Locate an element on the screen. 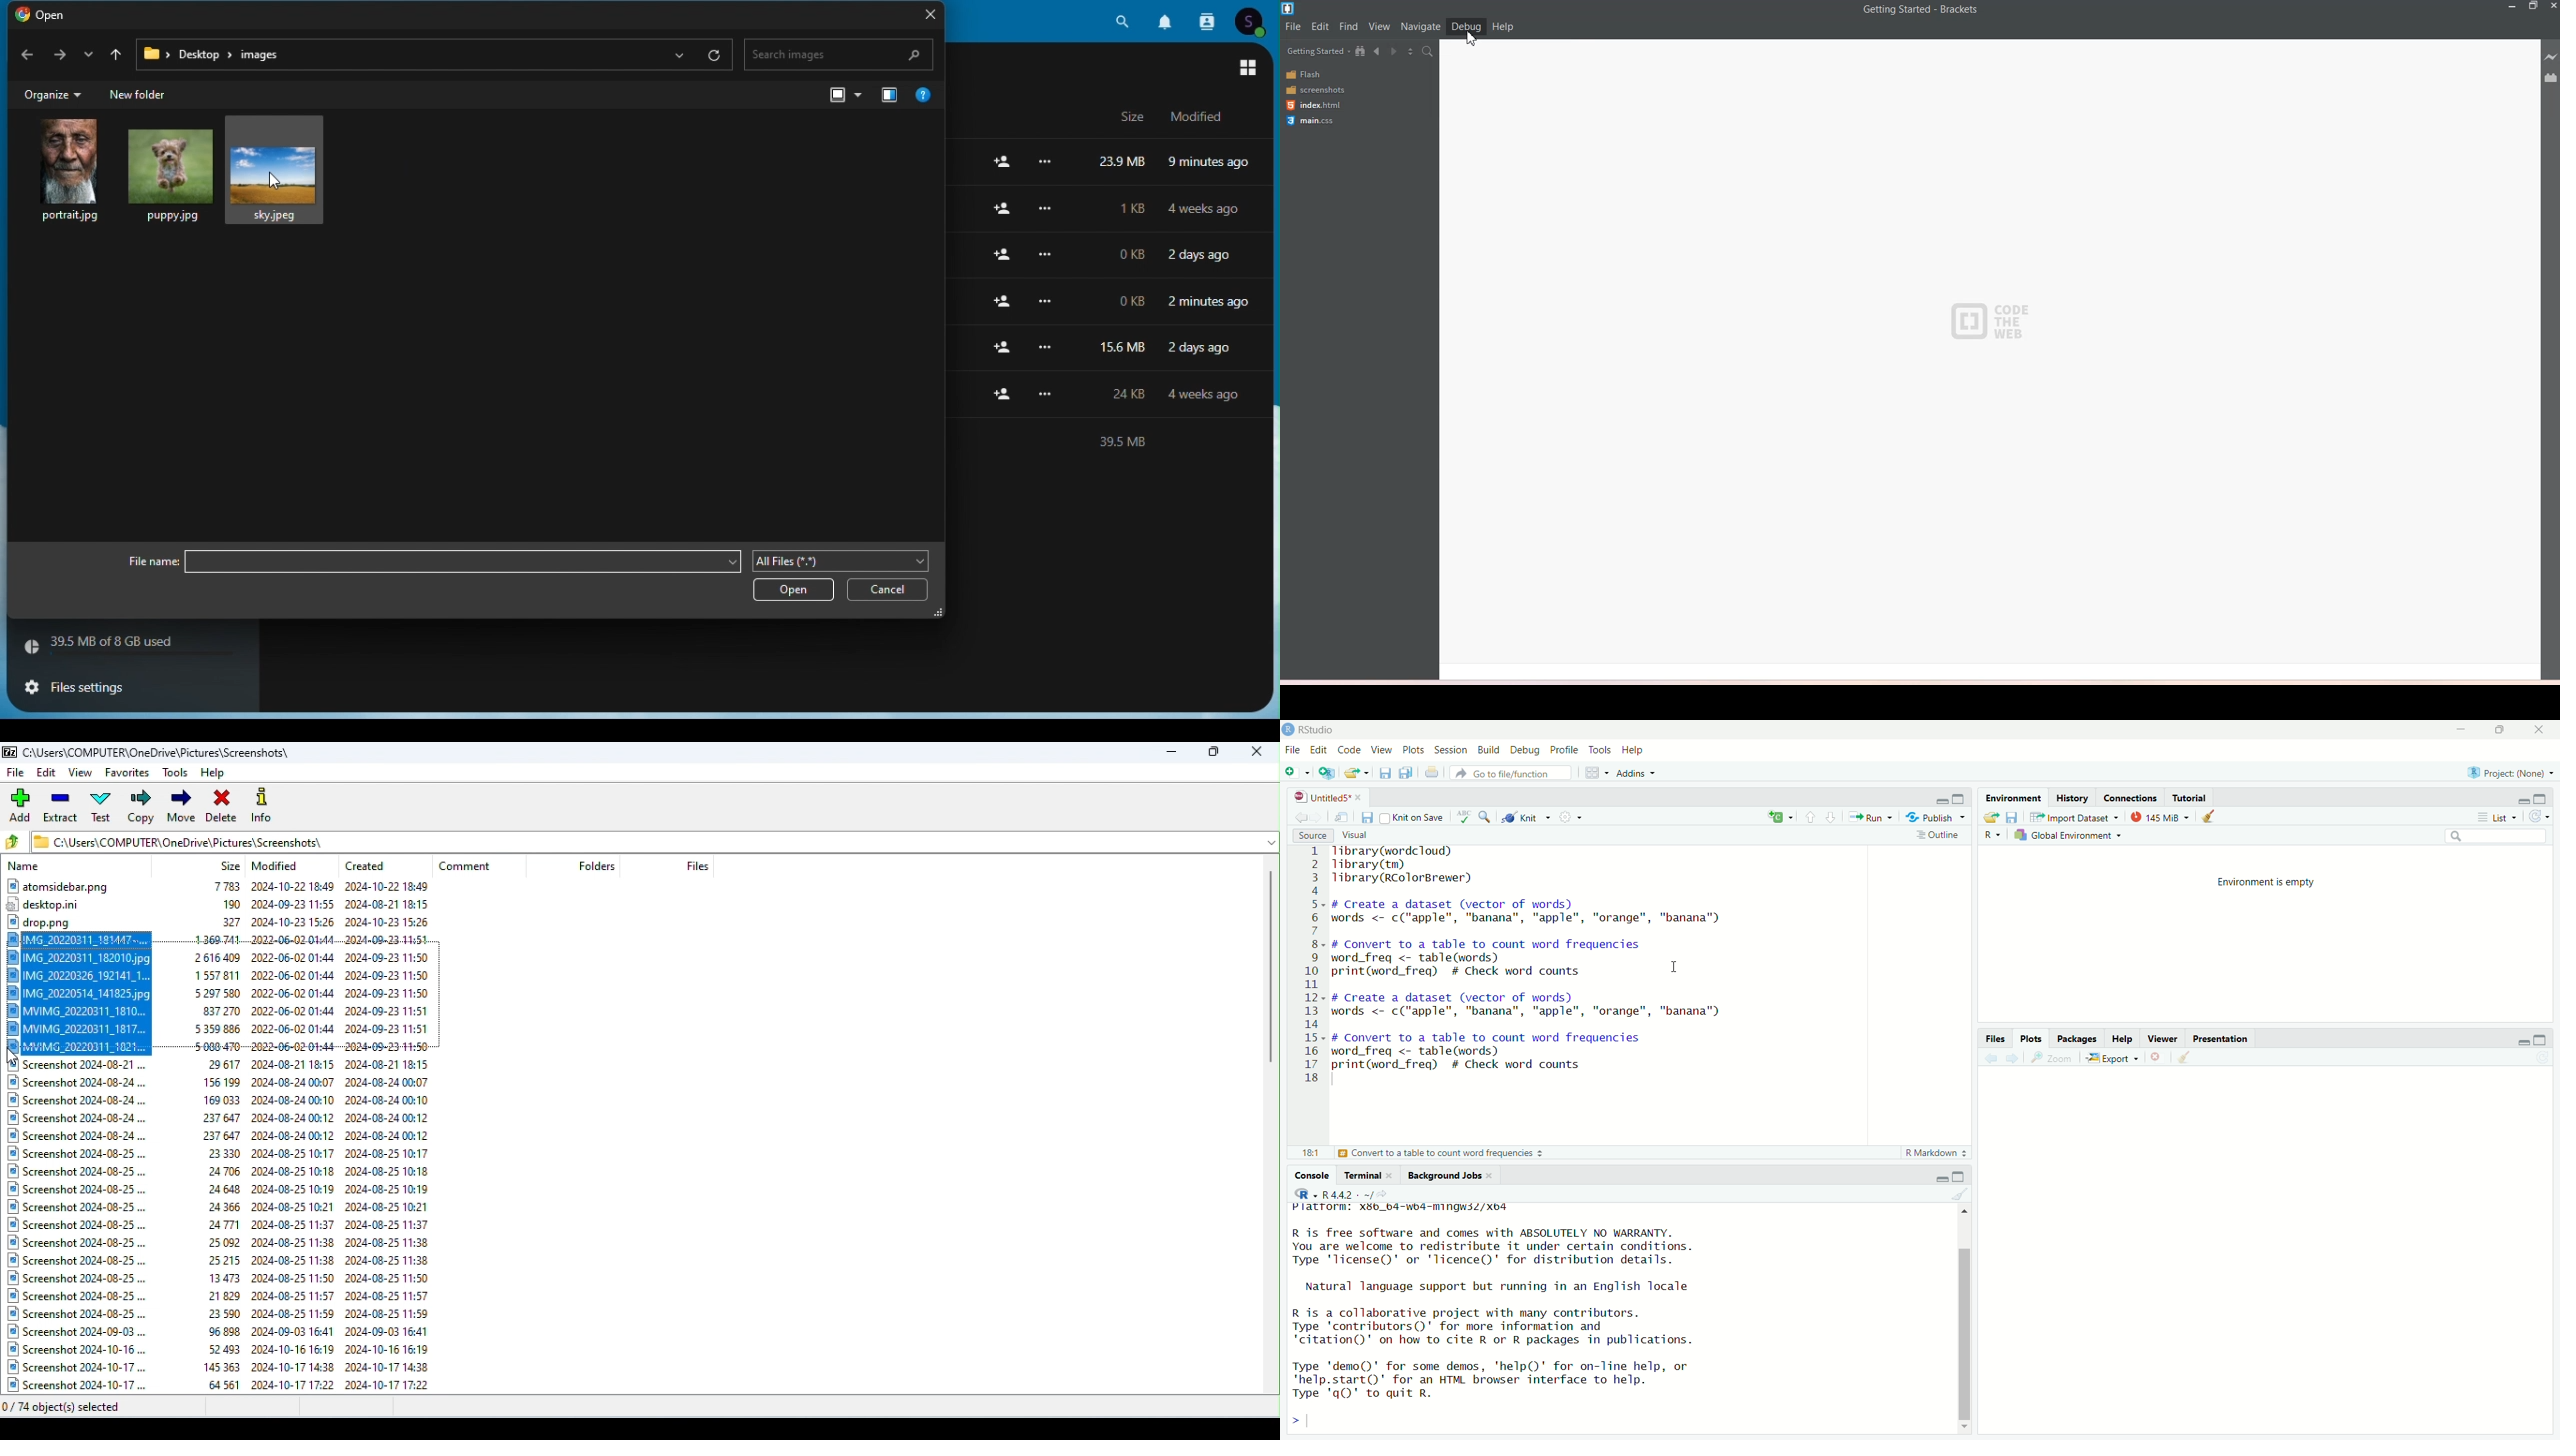 The image size is (2576, 1456). Save is located at coordinates (1365, 817).